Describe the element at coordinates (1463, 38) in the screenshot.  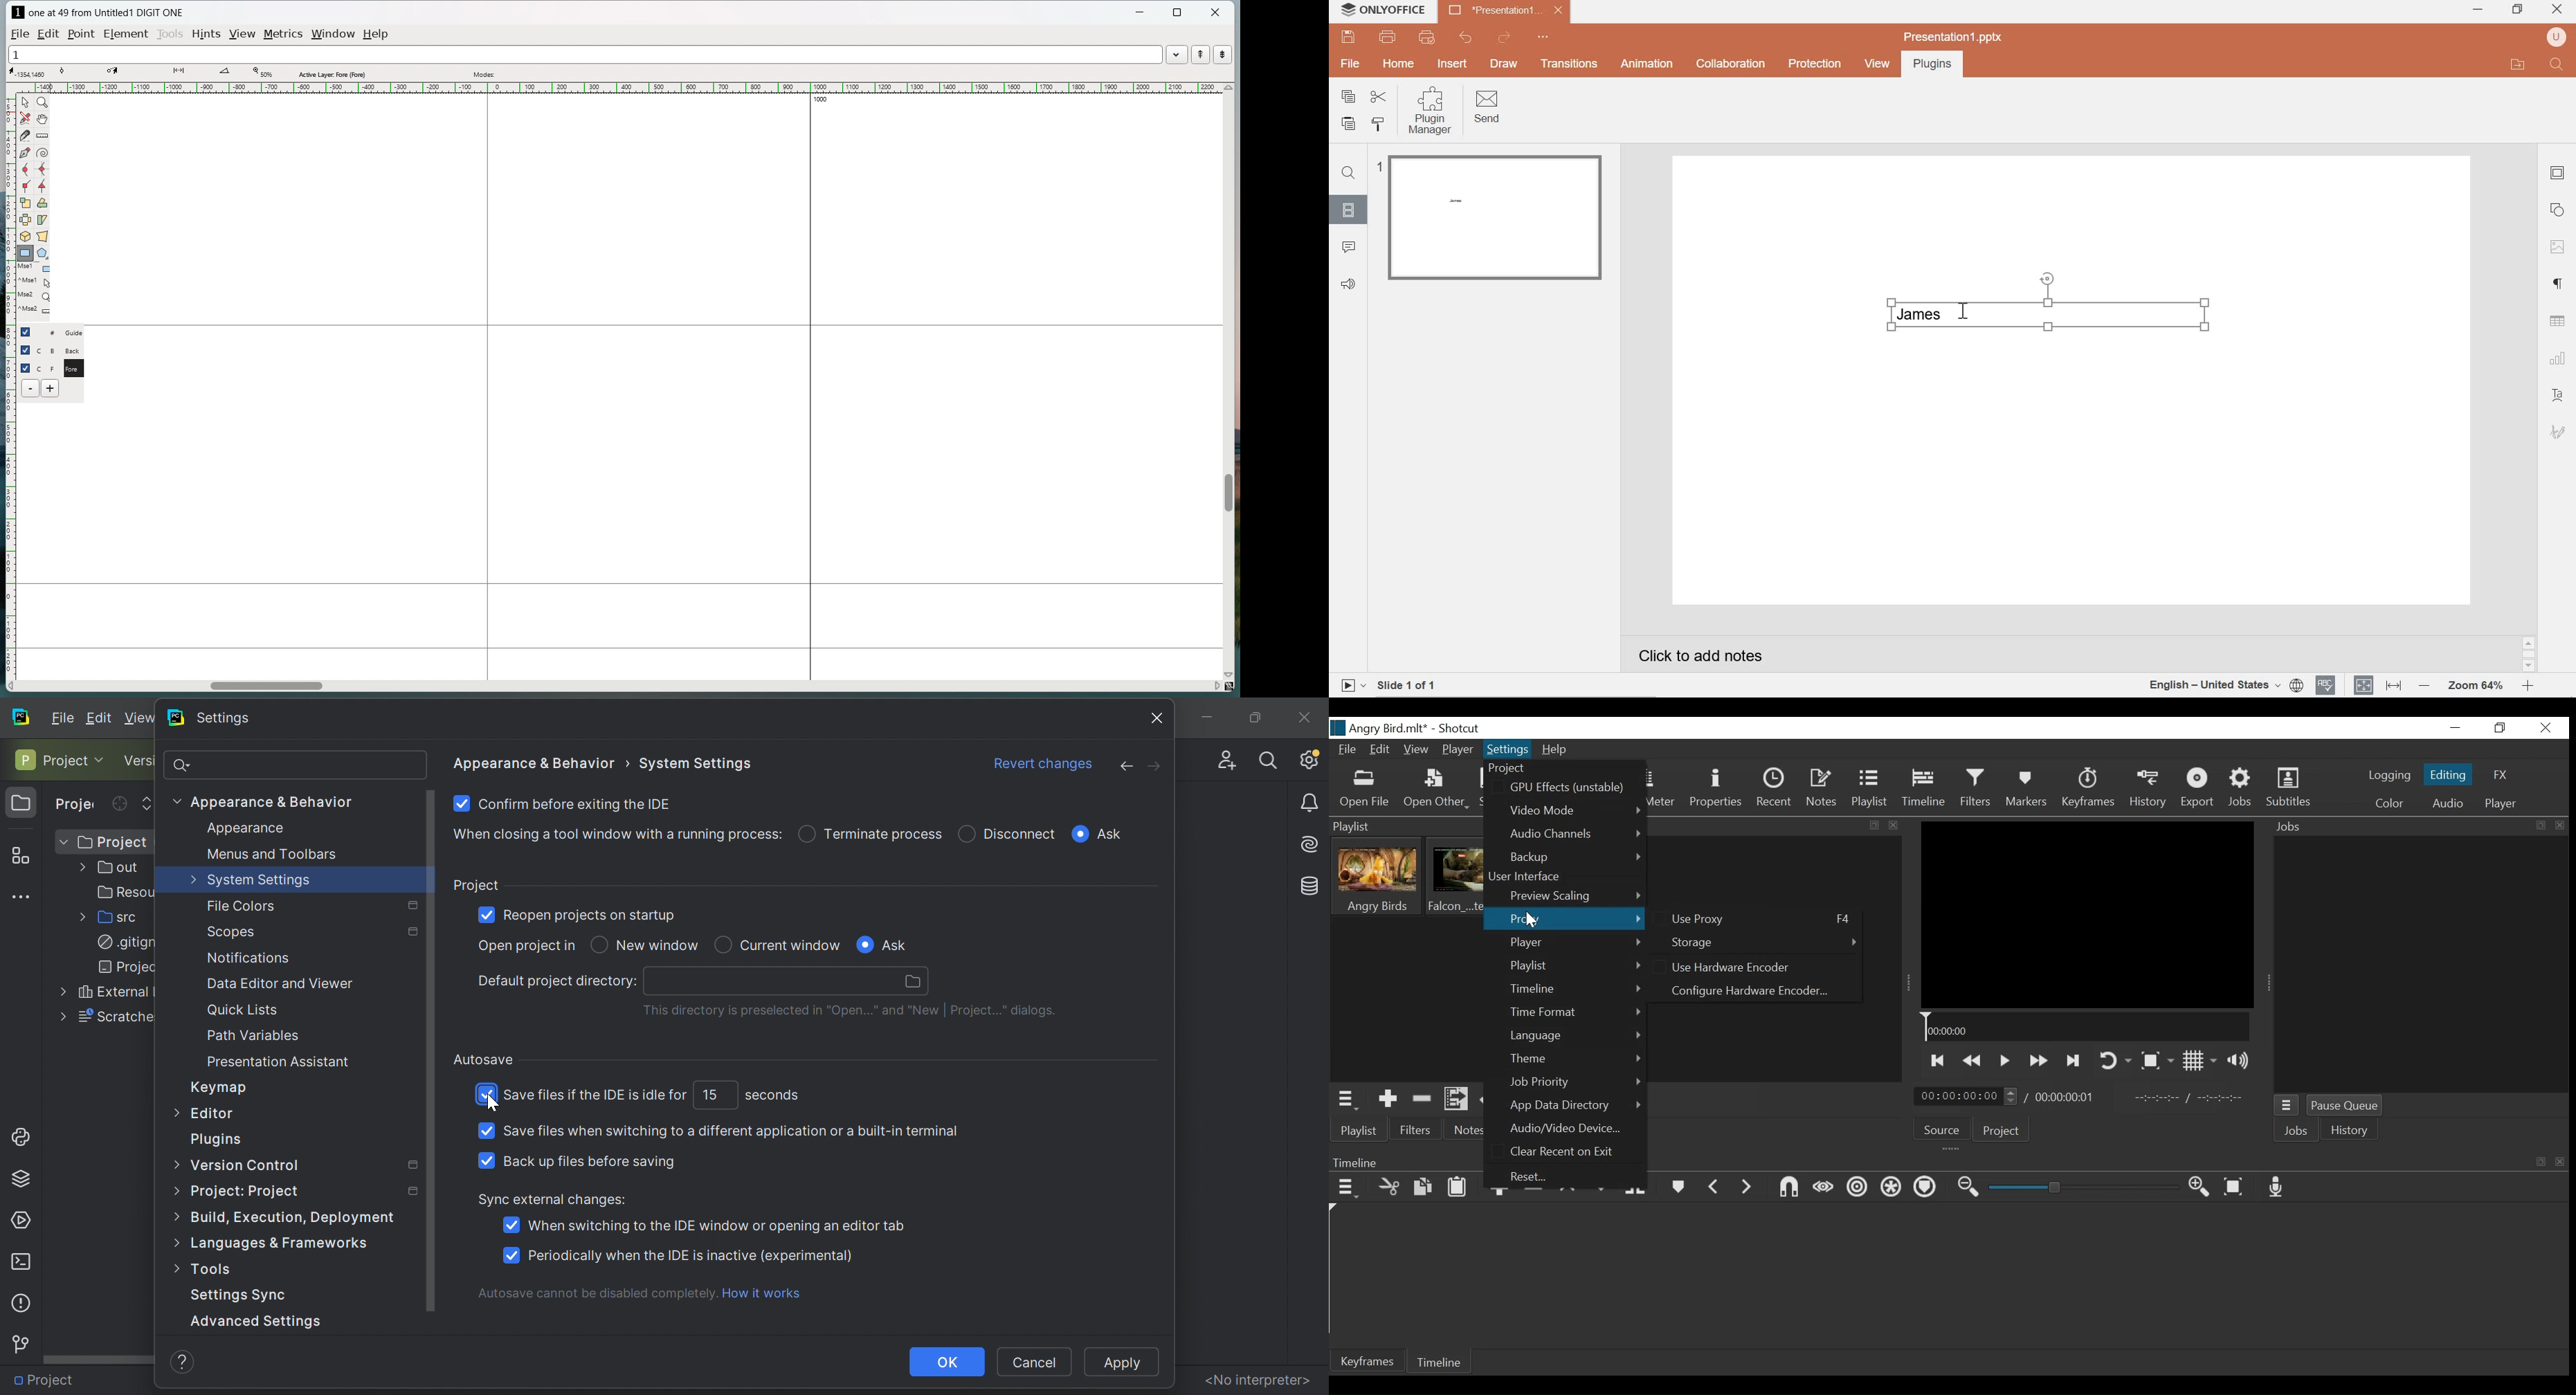
I see `undo` at that location.